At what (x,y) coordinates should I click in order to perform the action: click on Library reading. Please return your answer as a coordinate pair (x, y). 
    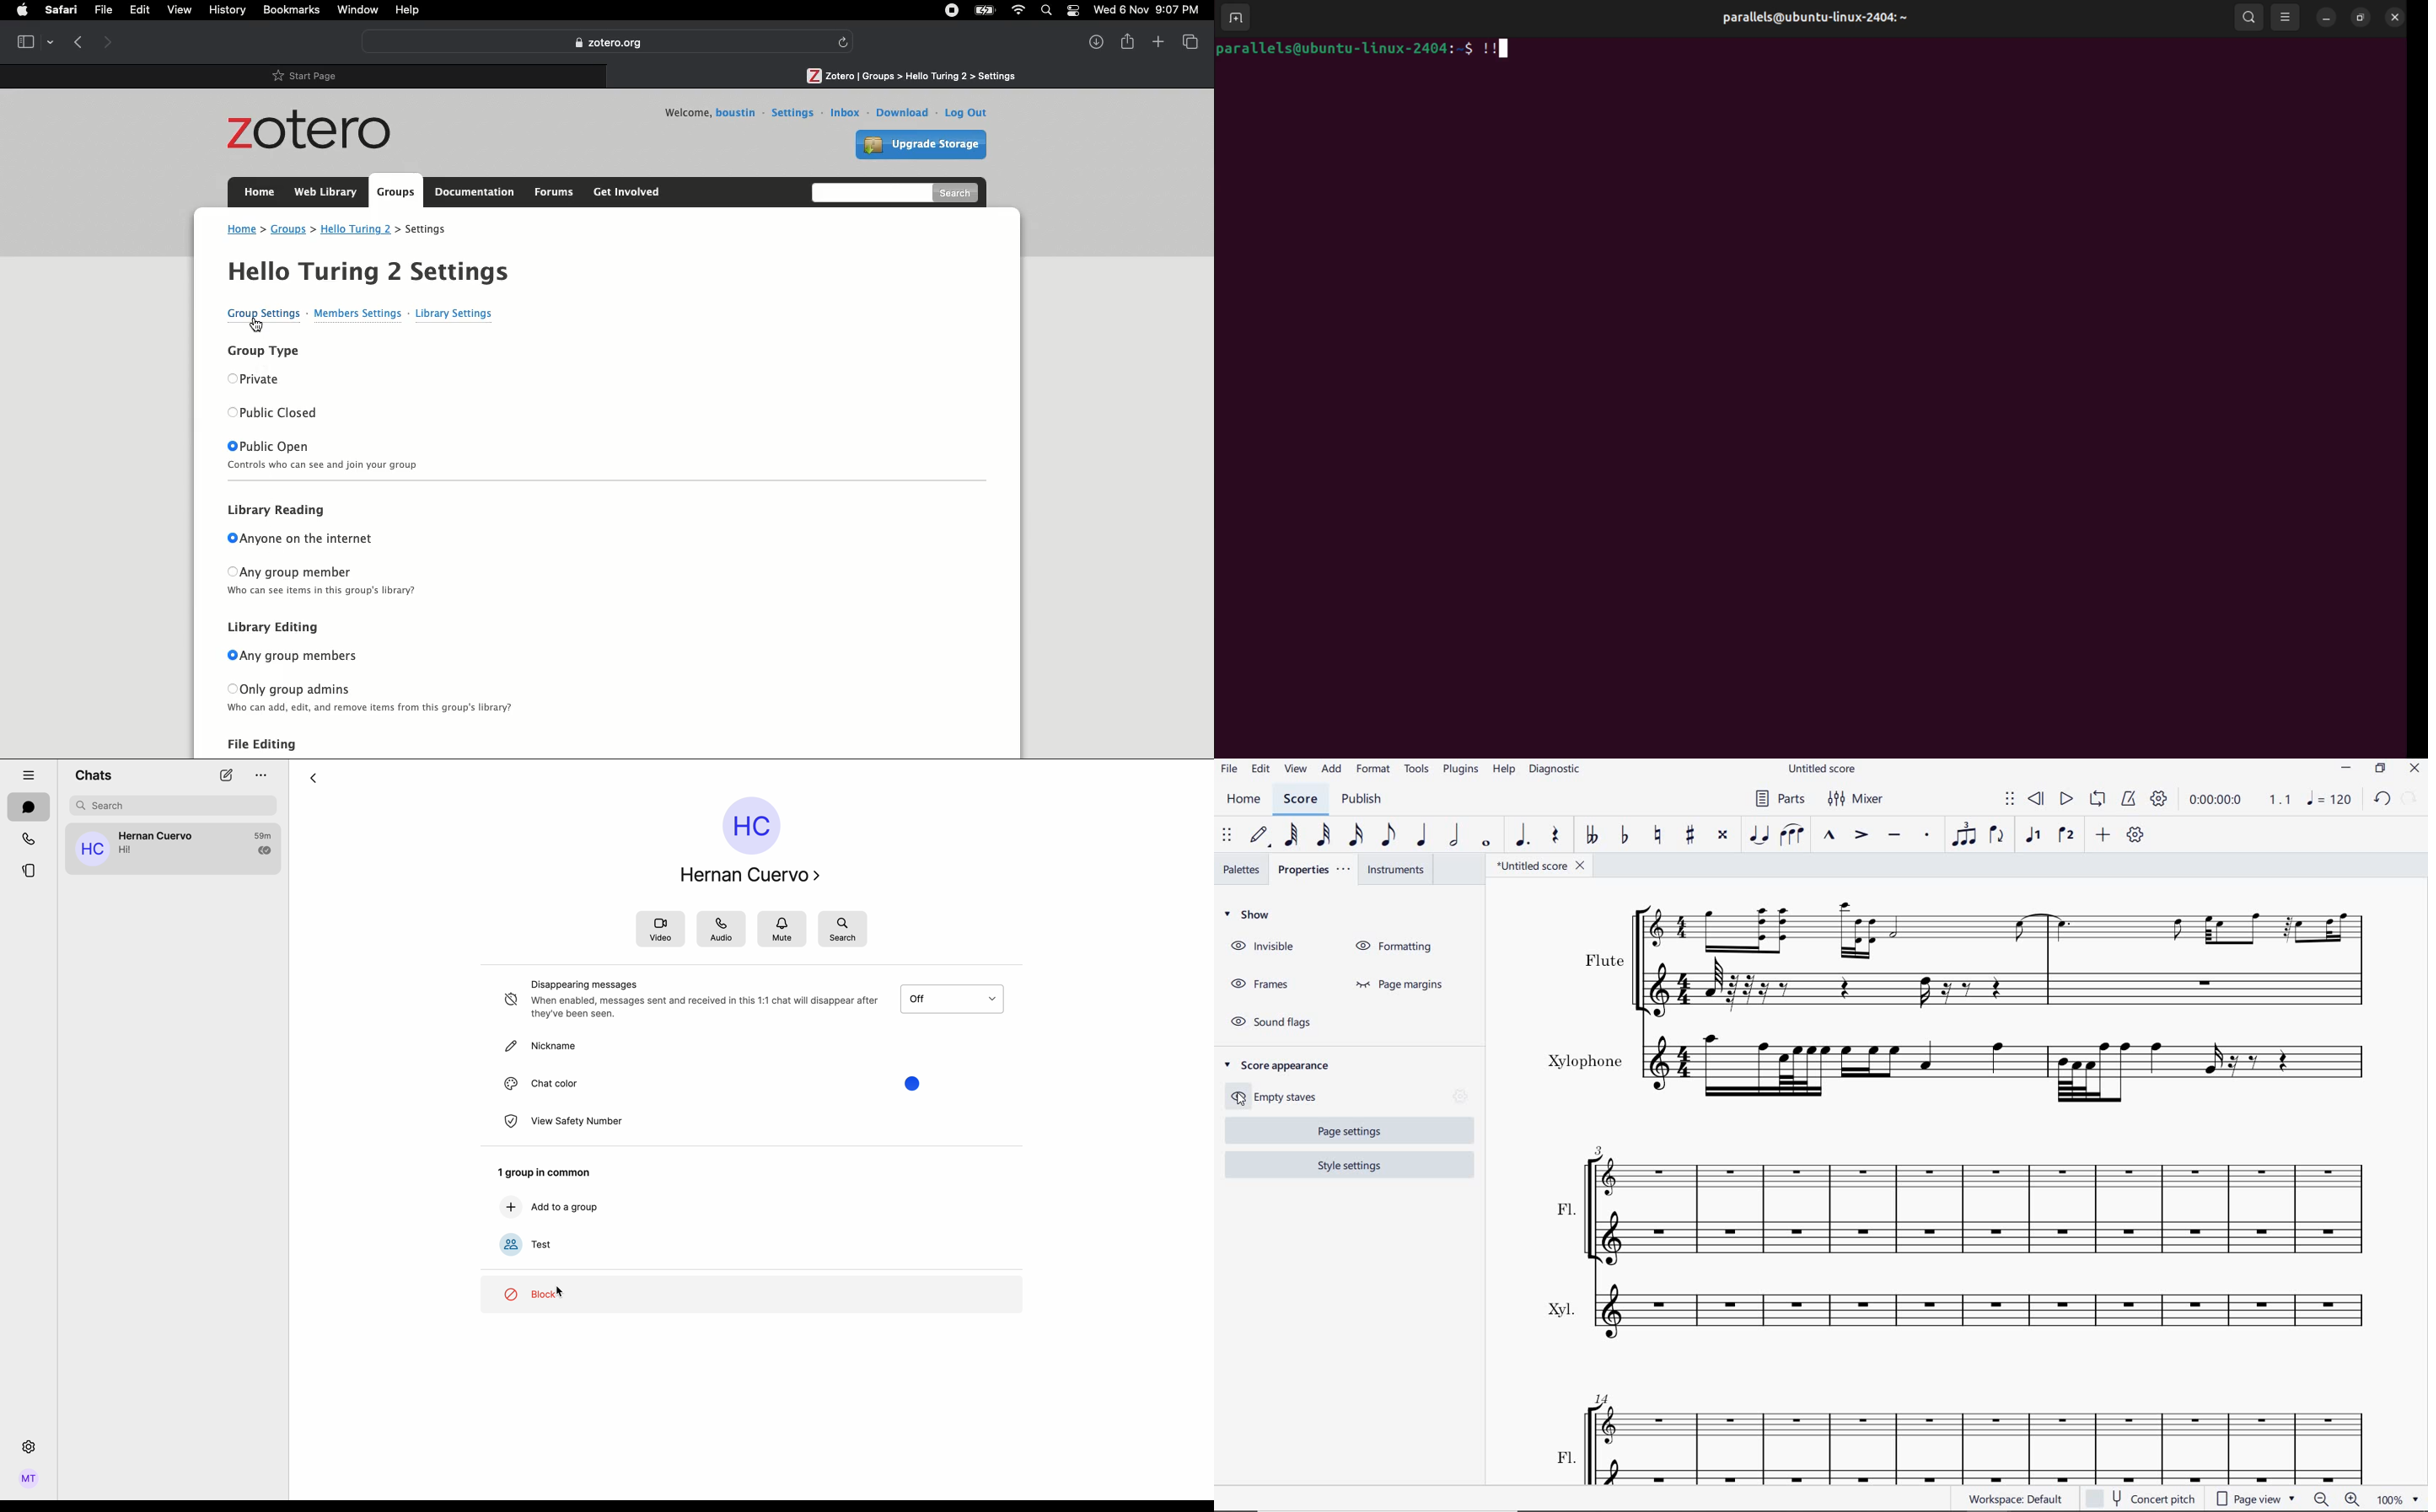
    Looking at the image, I should click on (279, 510).